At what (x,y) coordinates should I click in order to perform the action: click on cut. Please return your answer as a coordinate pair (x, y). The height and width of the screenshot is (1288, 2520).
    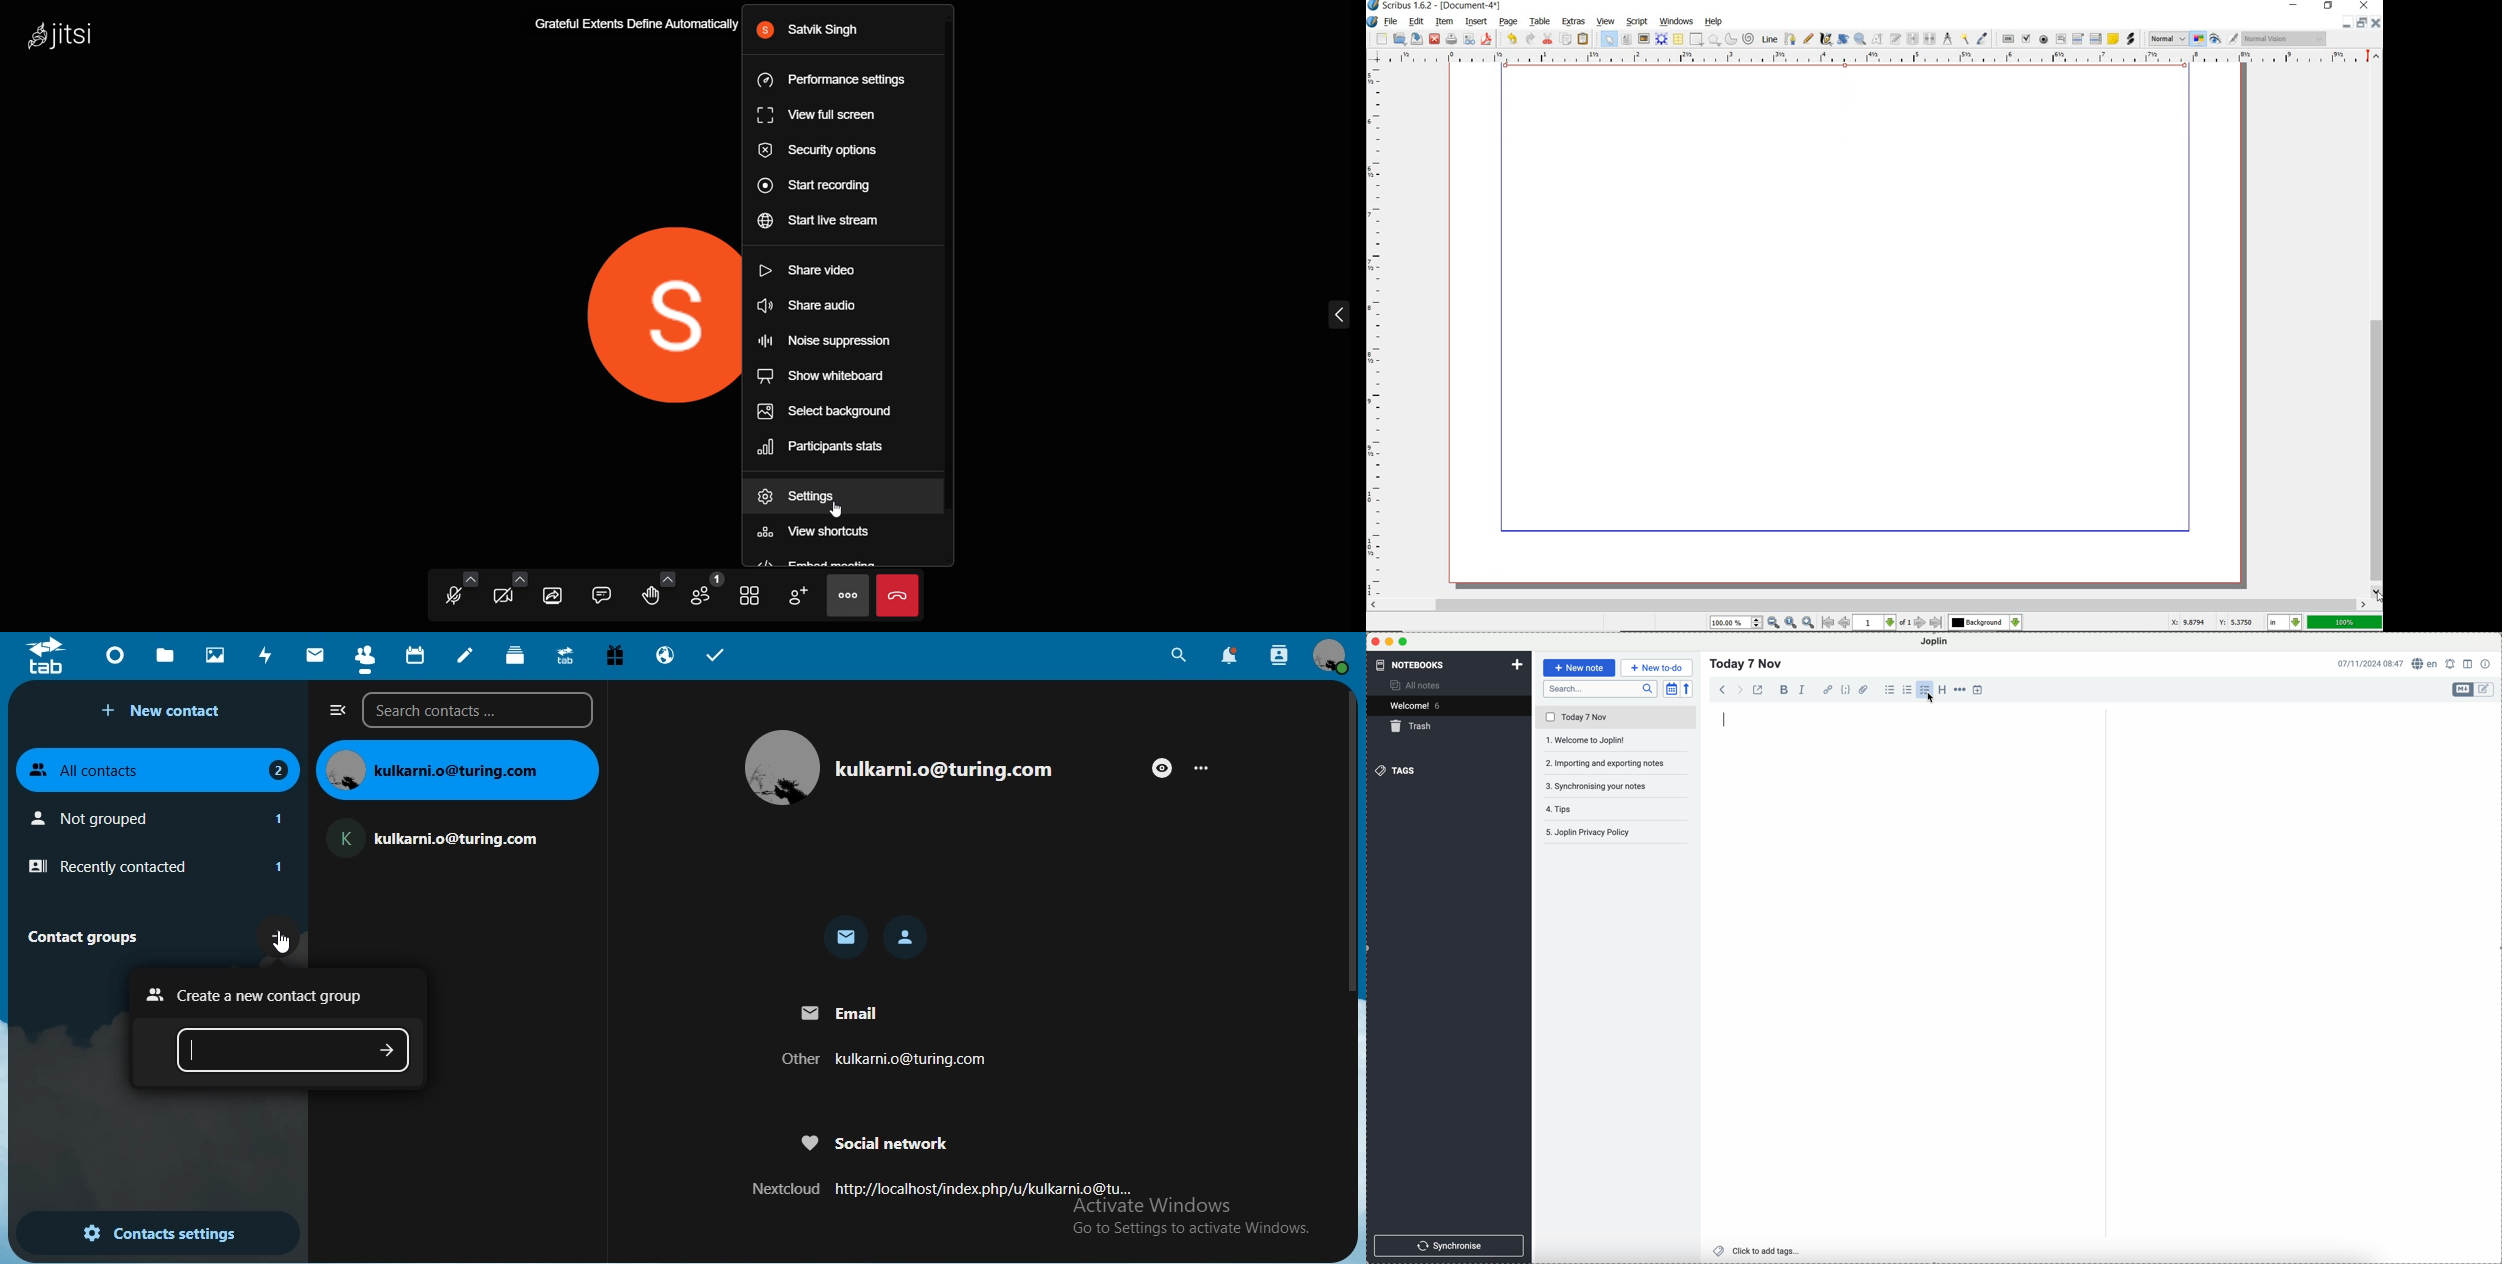
    Looking at the image, I should click on (1548, 38).